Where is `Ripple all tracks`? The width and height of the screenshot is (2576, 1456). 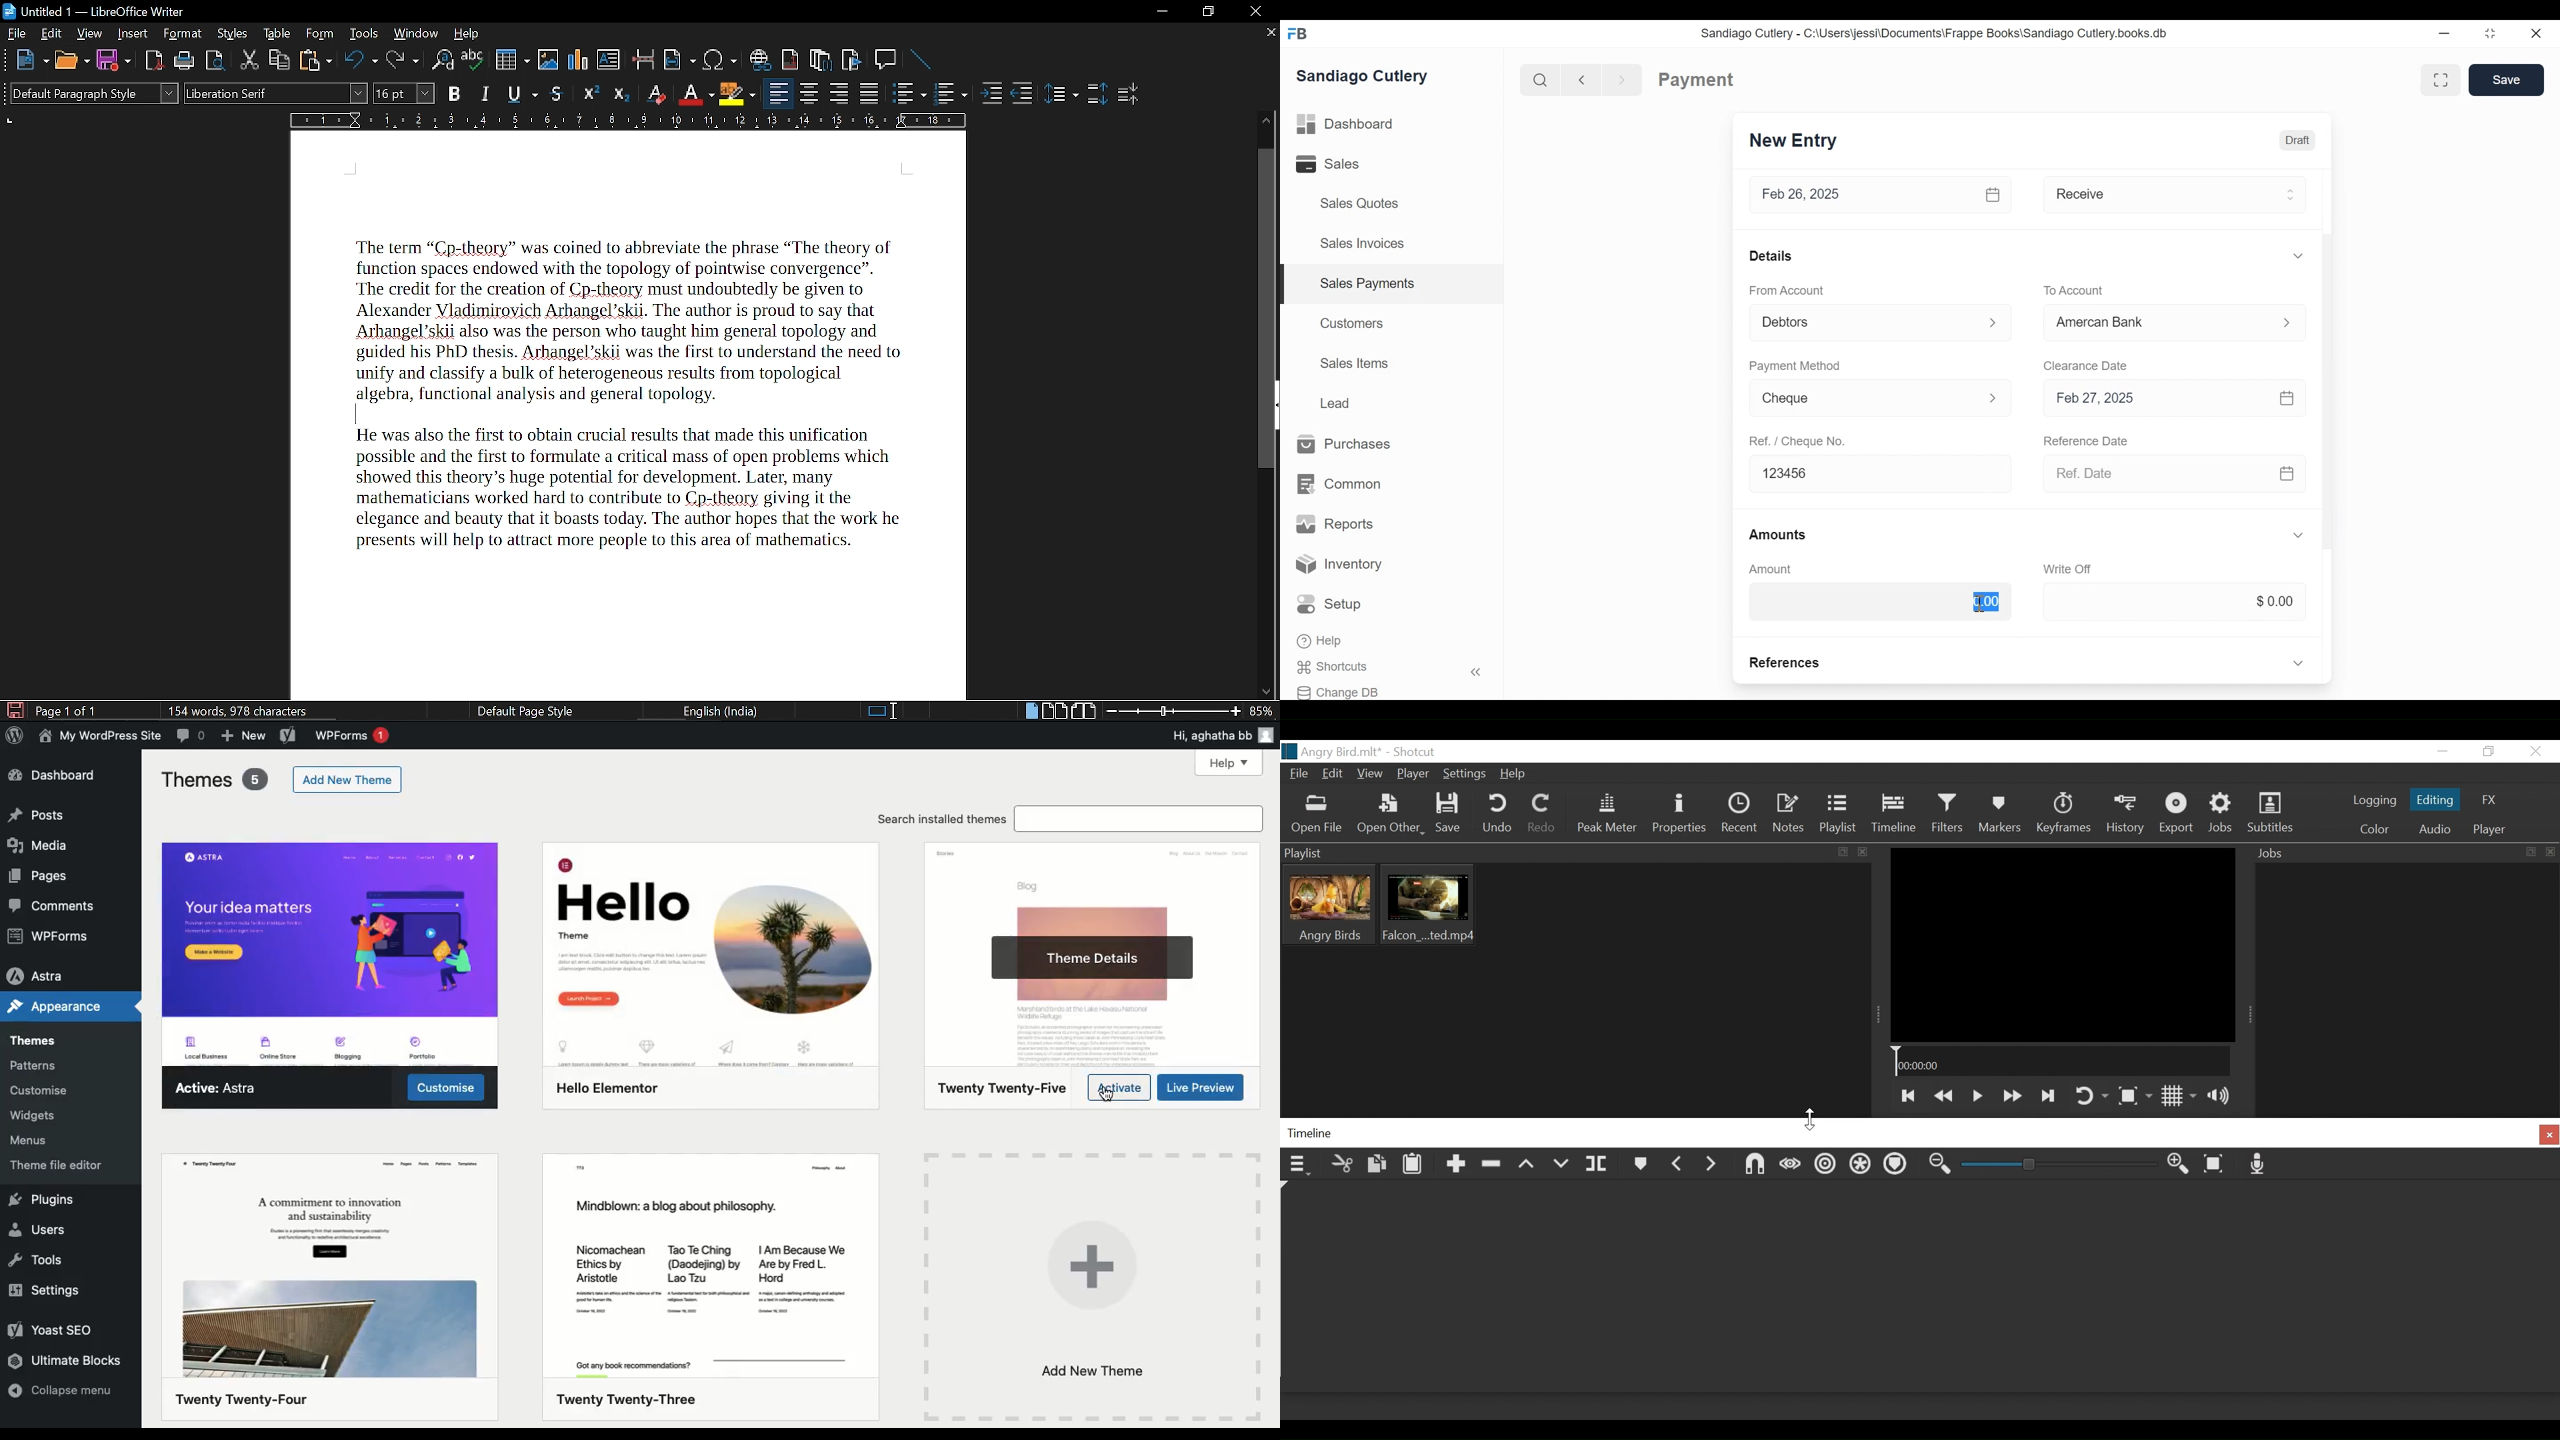 Ripple all tracks is located at coordinates (1861, 1167).